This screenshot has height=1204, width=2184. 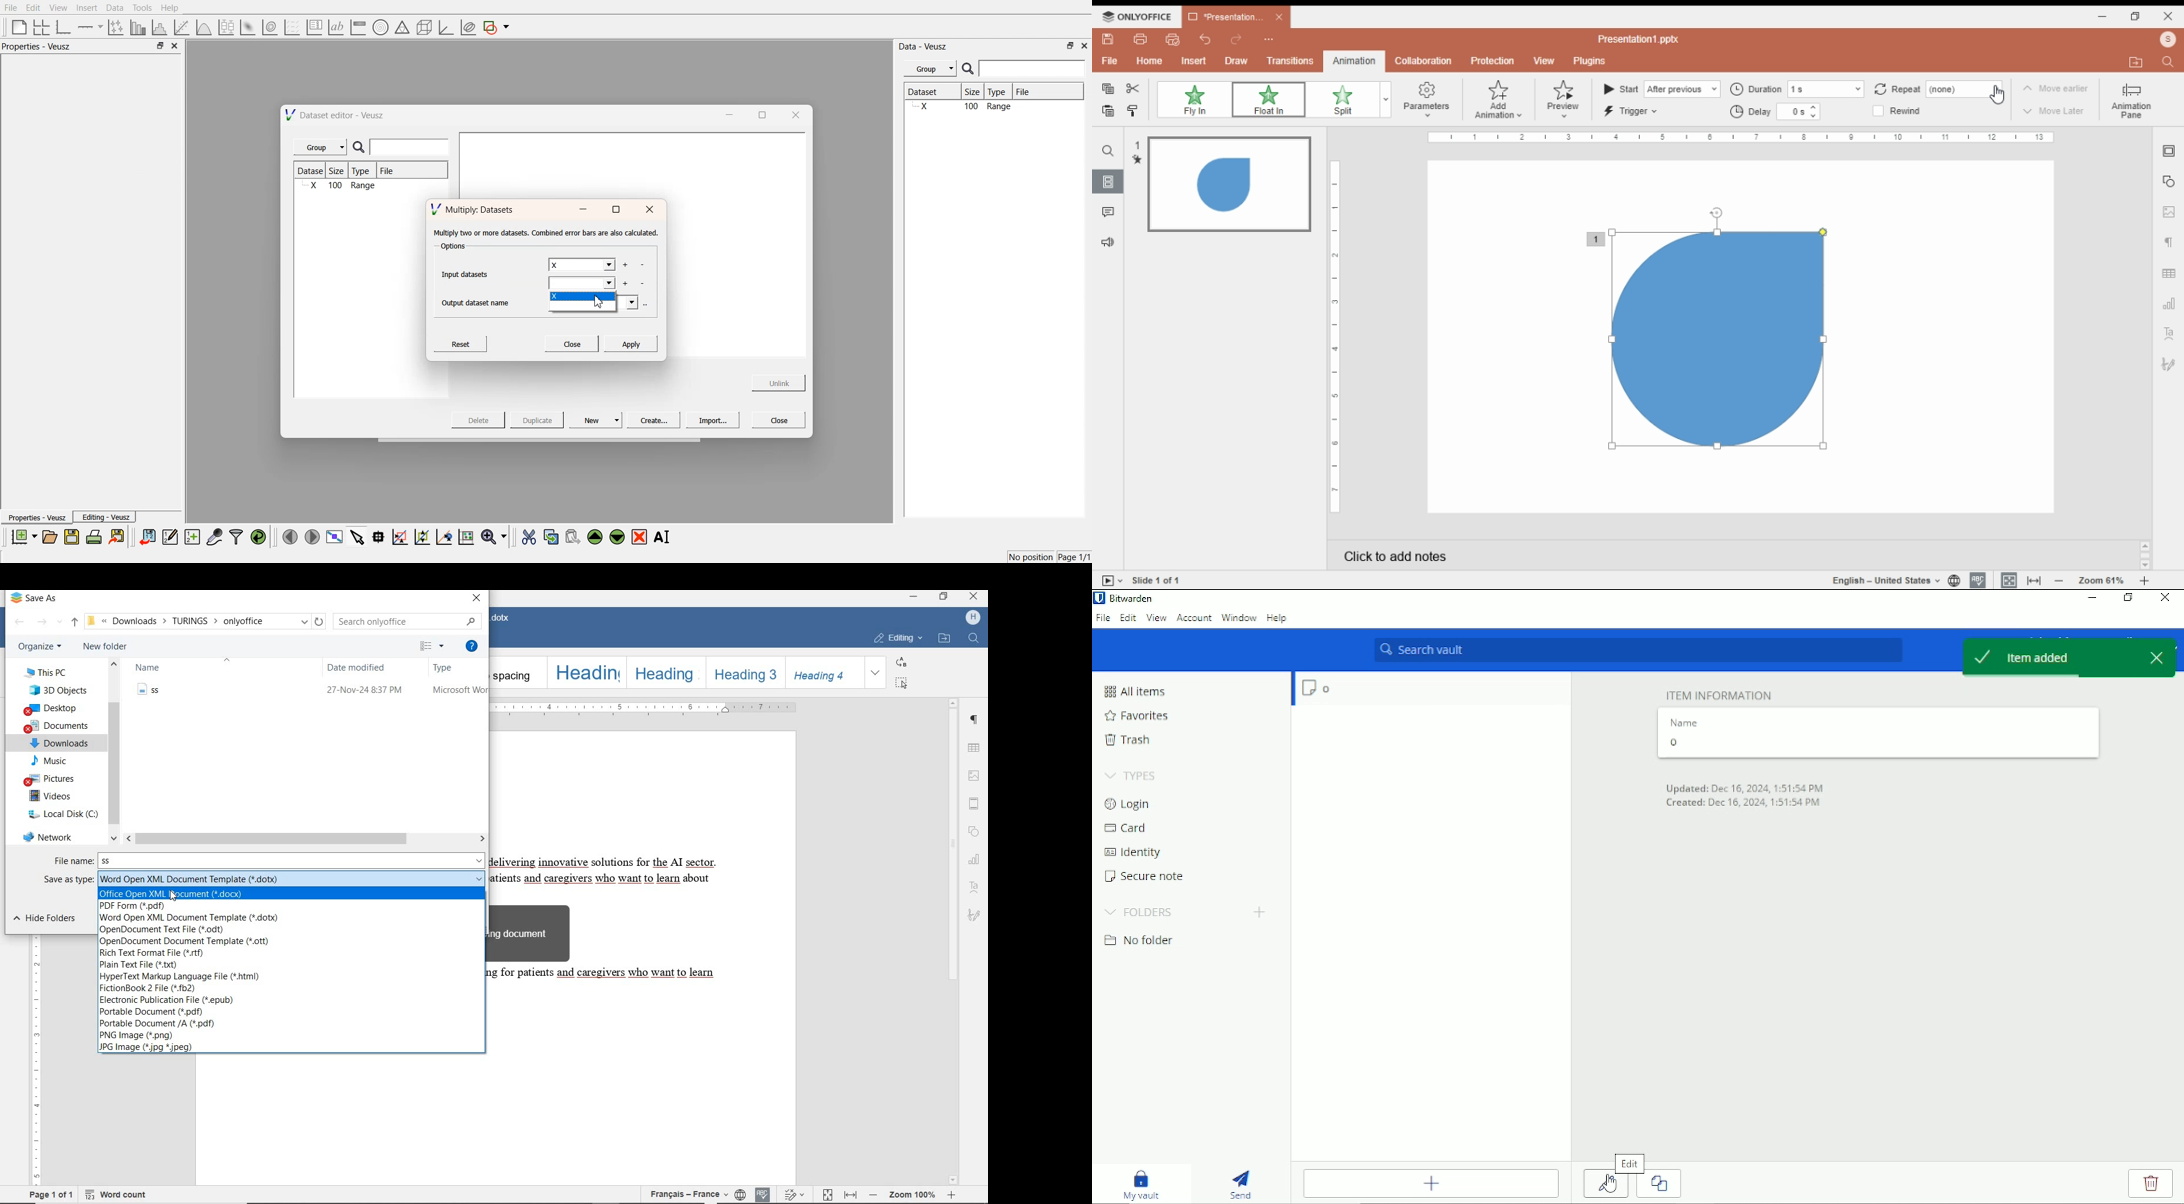 What do you see at coordinates (457, 668) in the screenshot?
I see `TYPE` at bounding box center [457, 668].